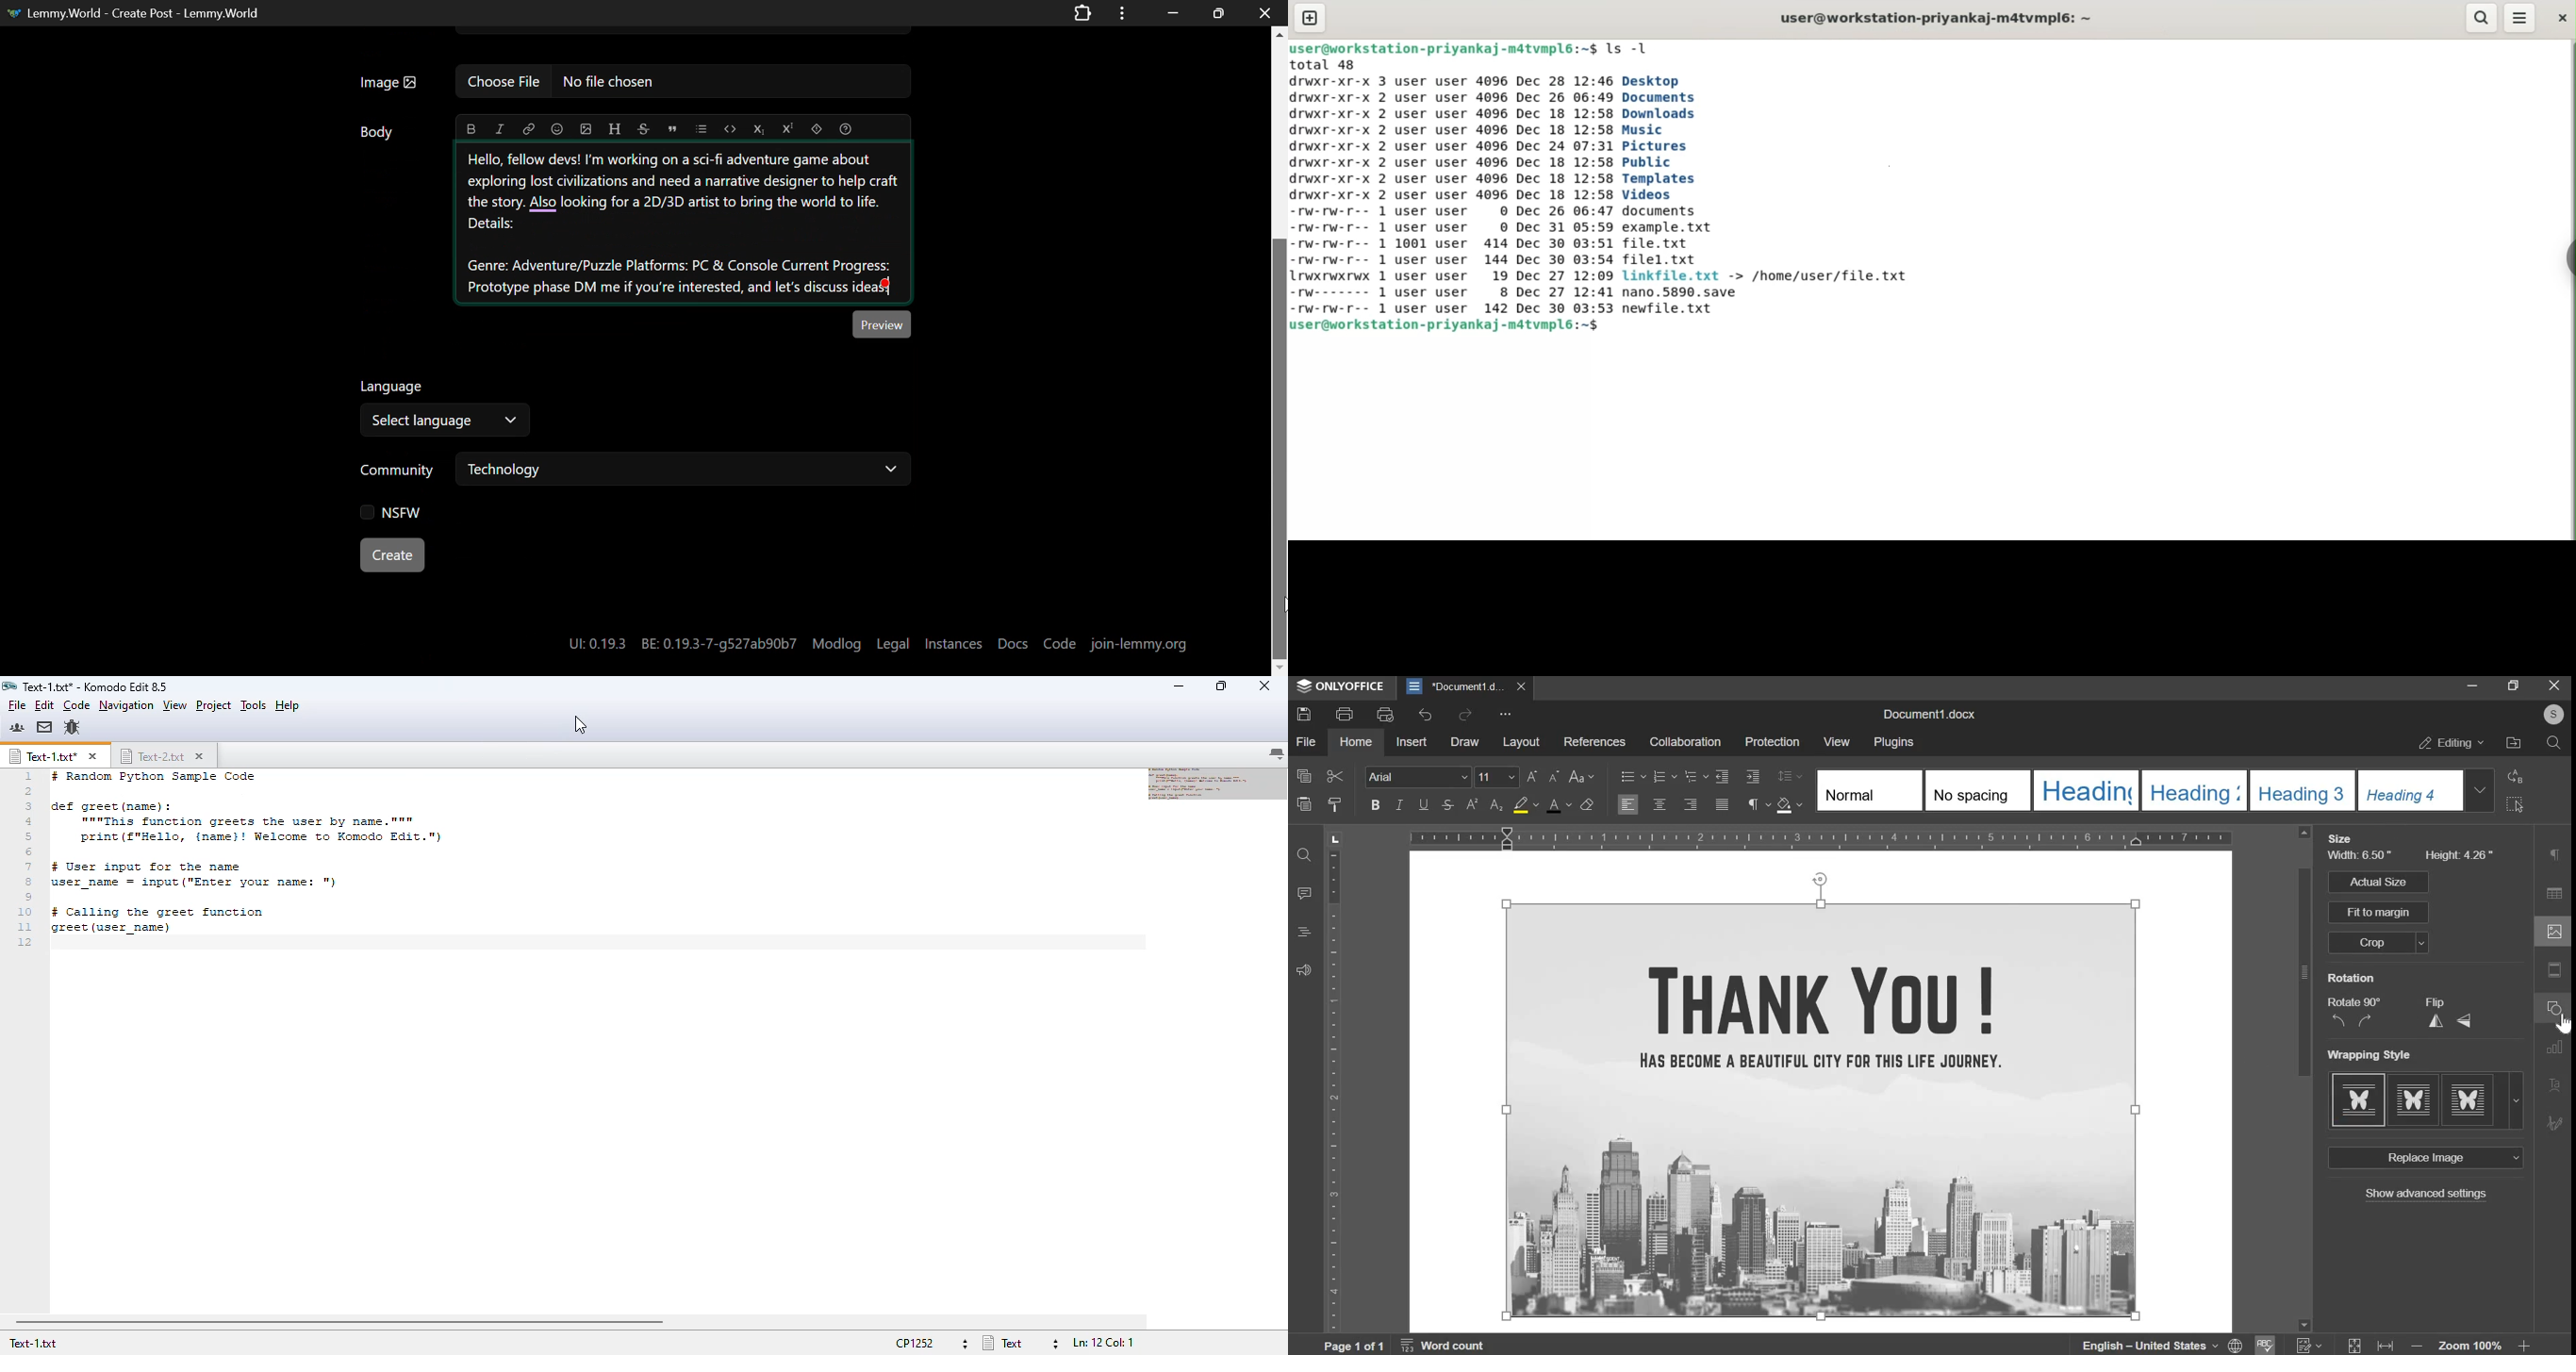  I want to click on Modlog, so click(837, 643).